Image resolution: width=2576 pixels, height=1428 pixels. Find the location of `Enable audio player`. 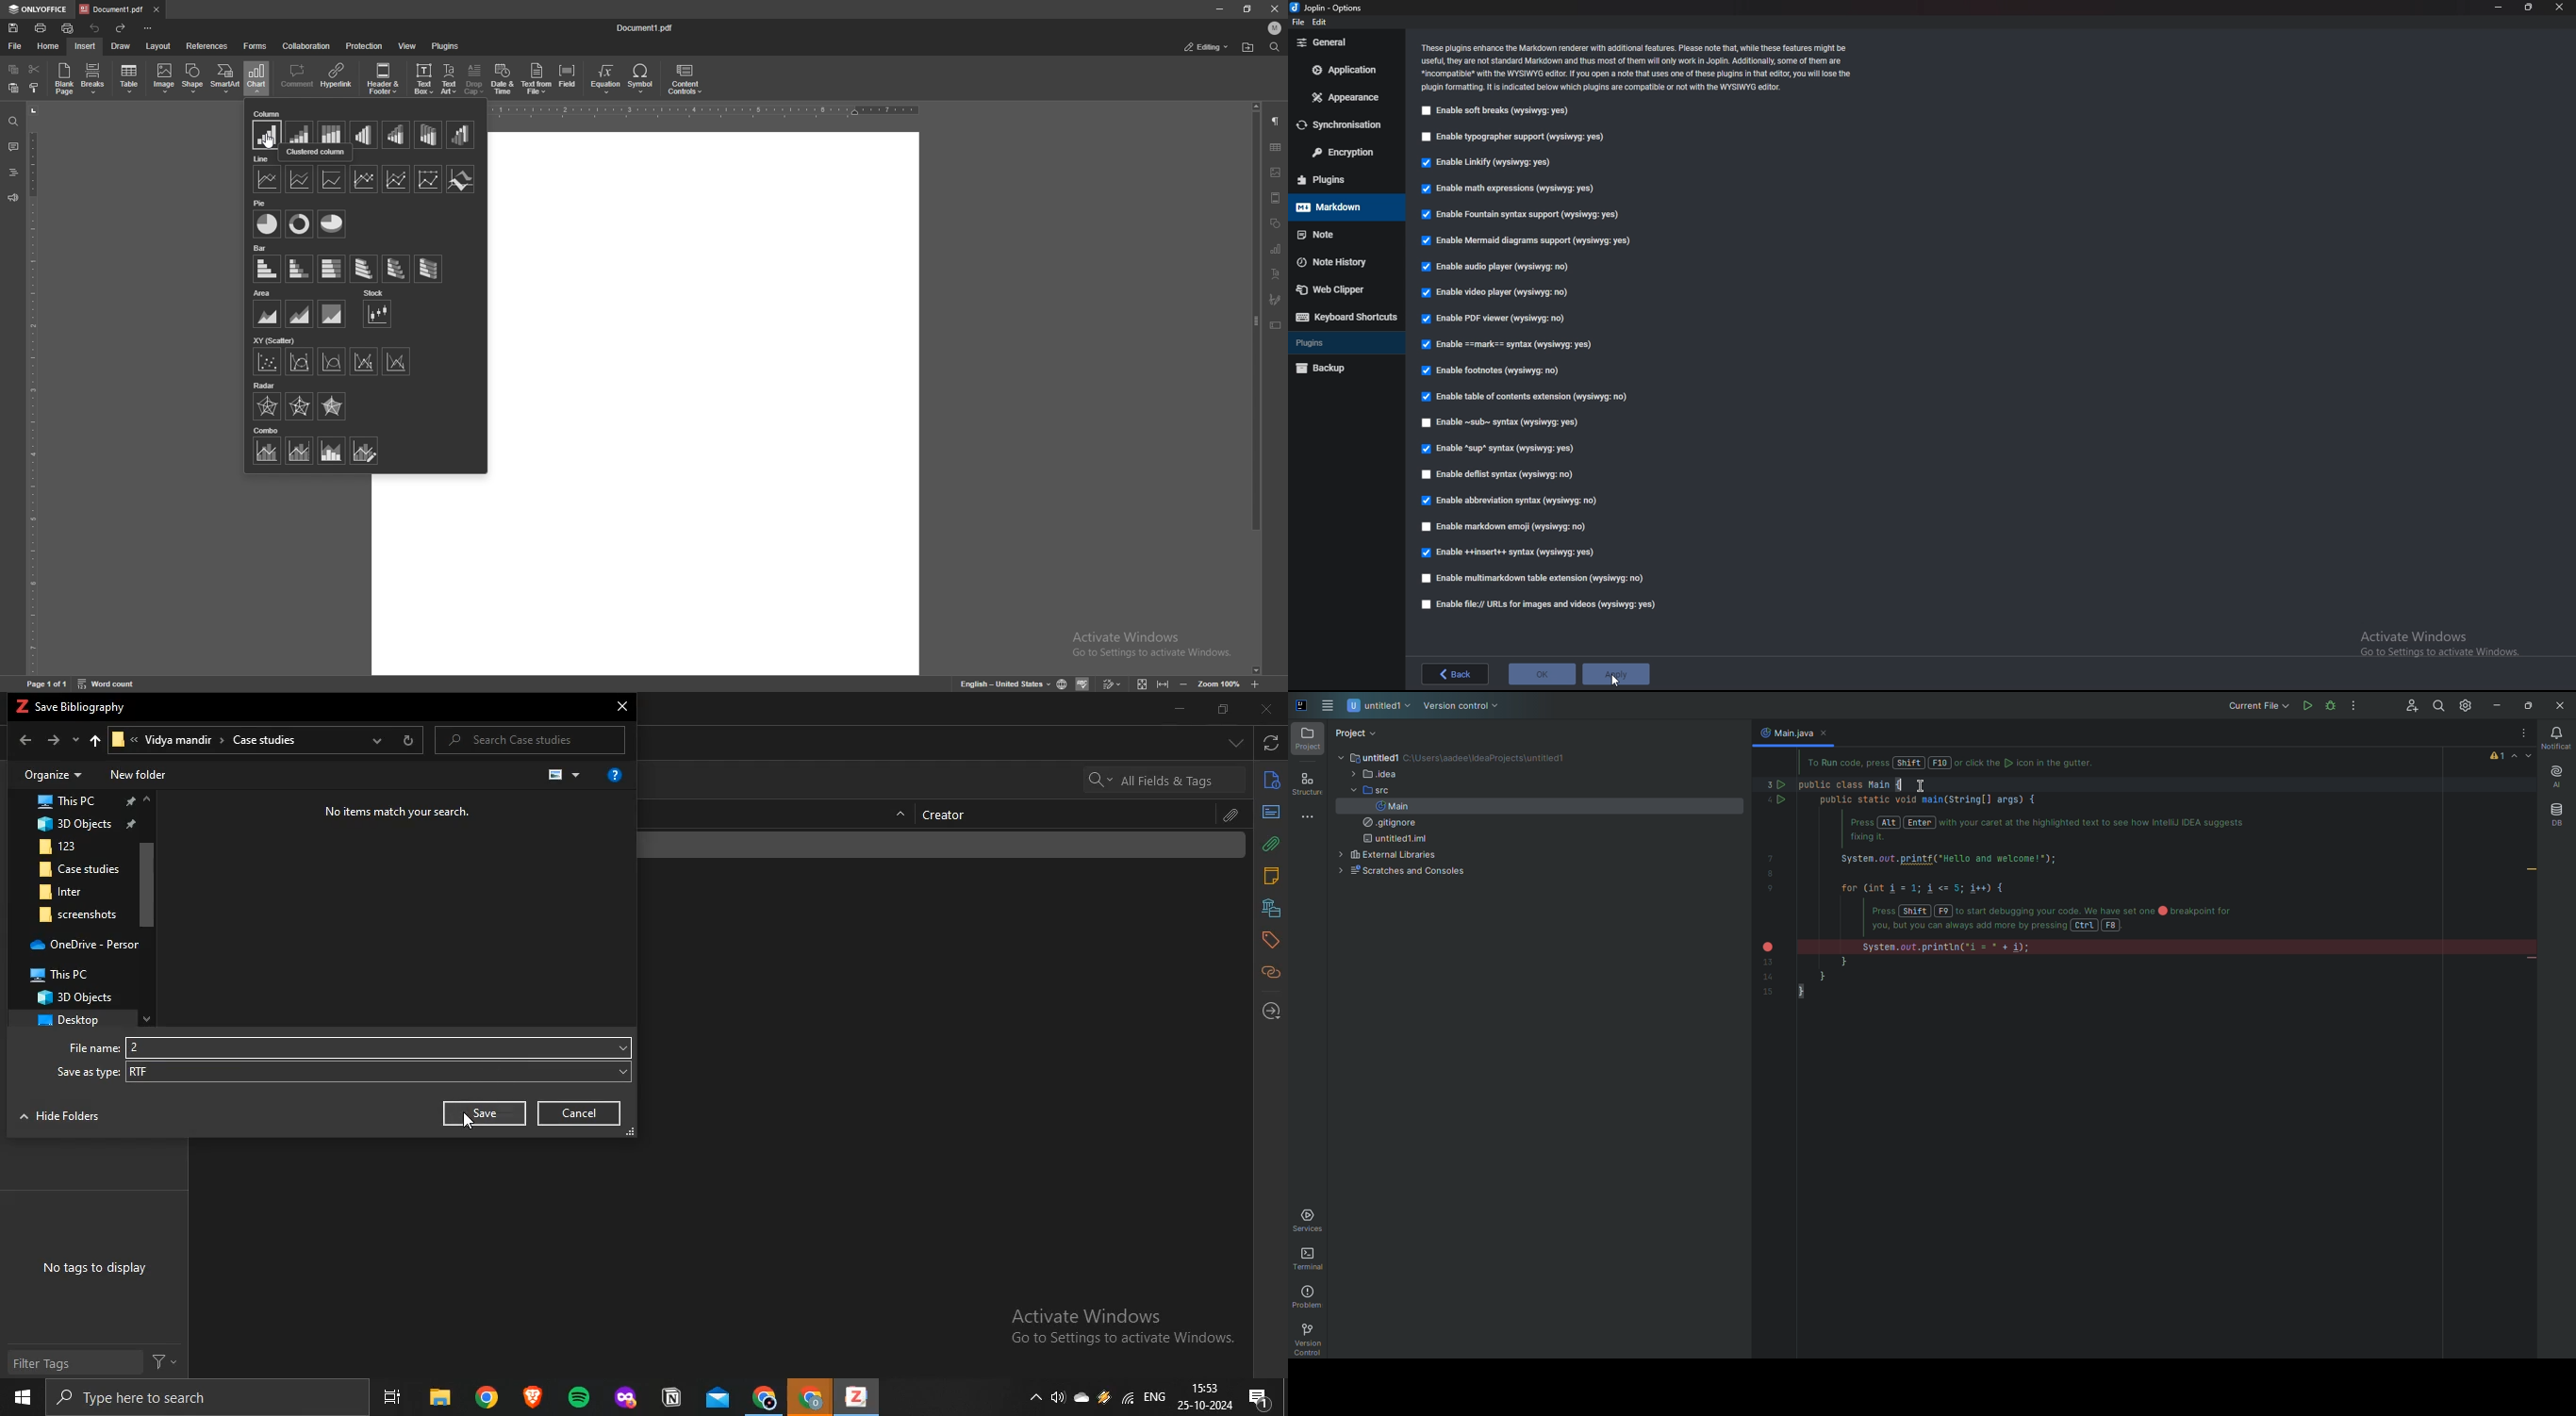

Enable audio player is located at coordinates (1493, 267).